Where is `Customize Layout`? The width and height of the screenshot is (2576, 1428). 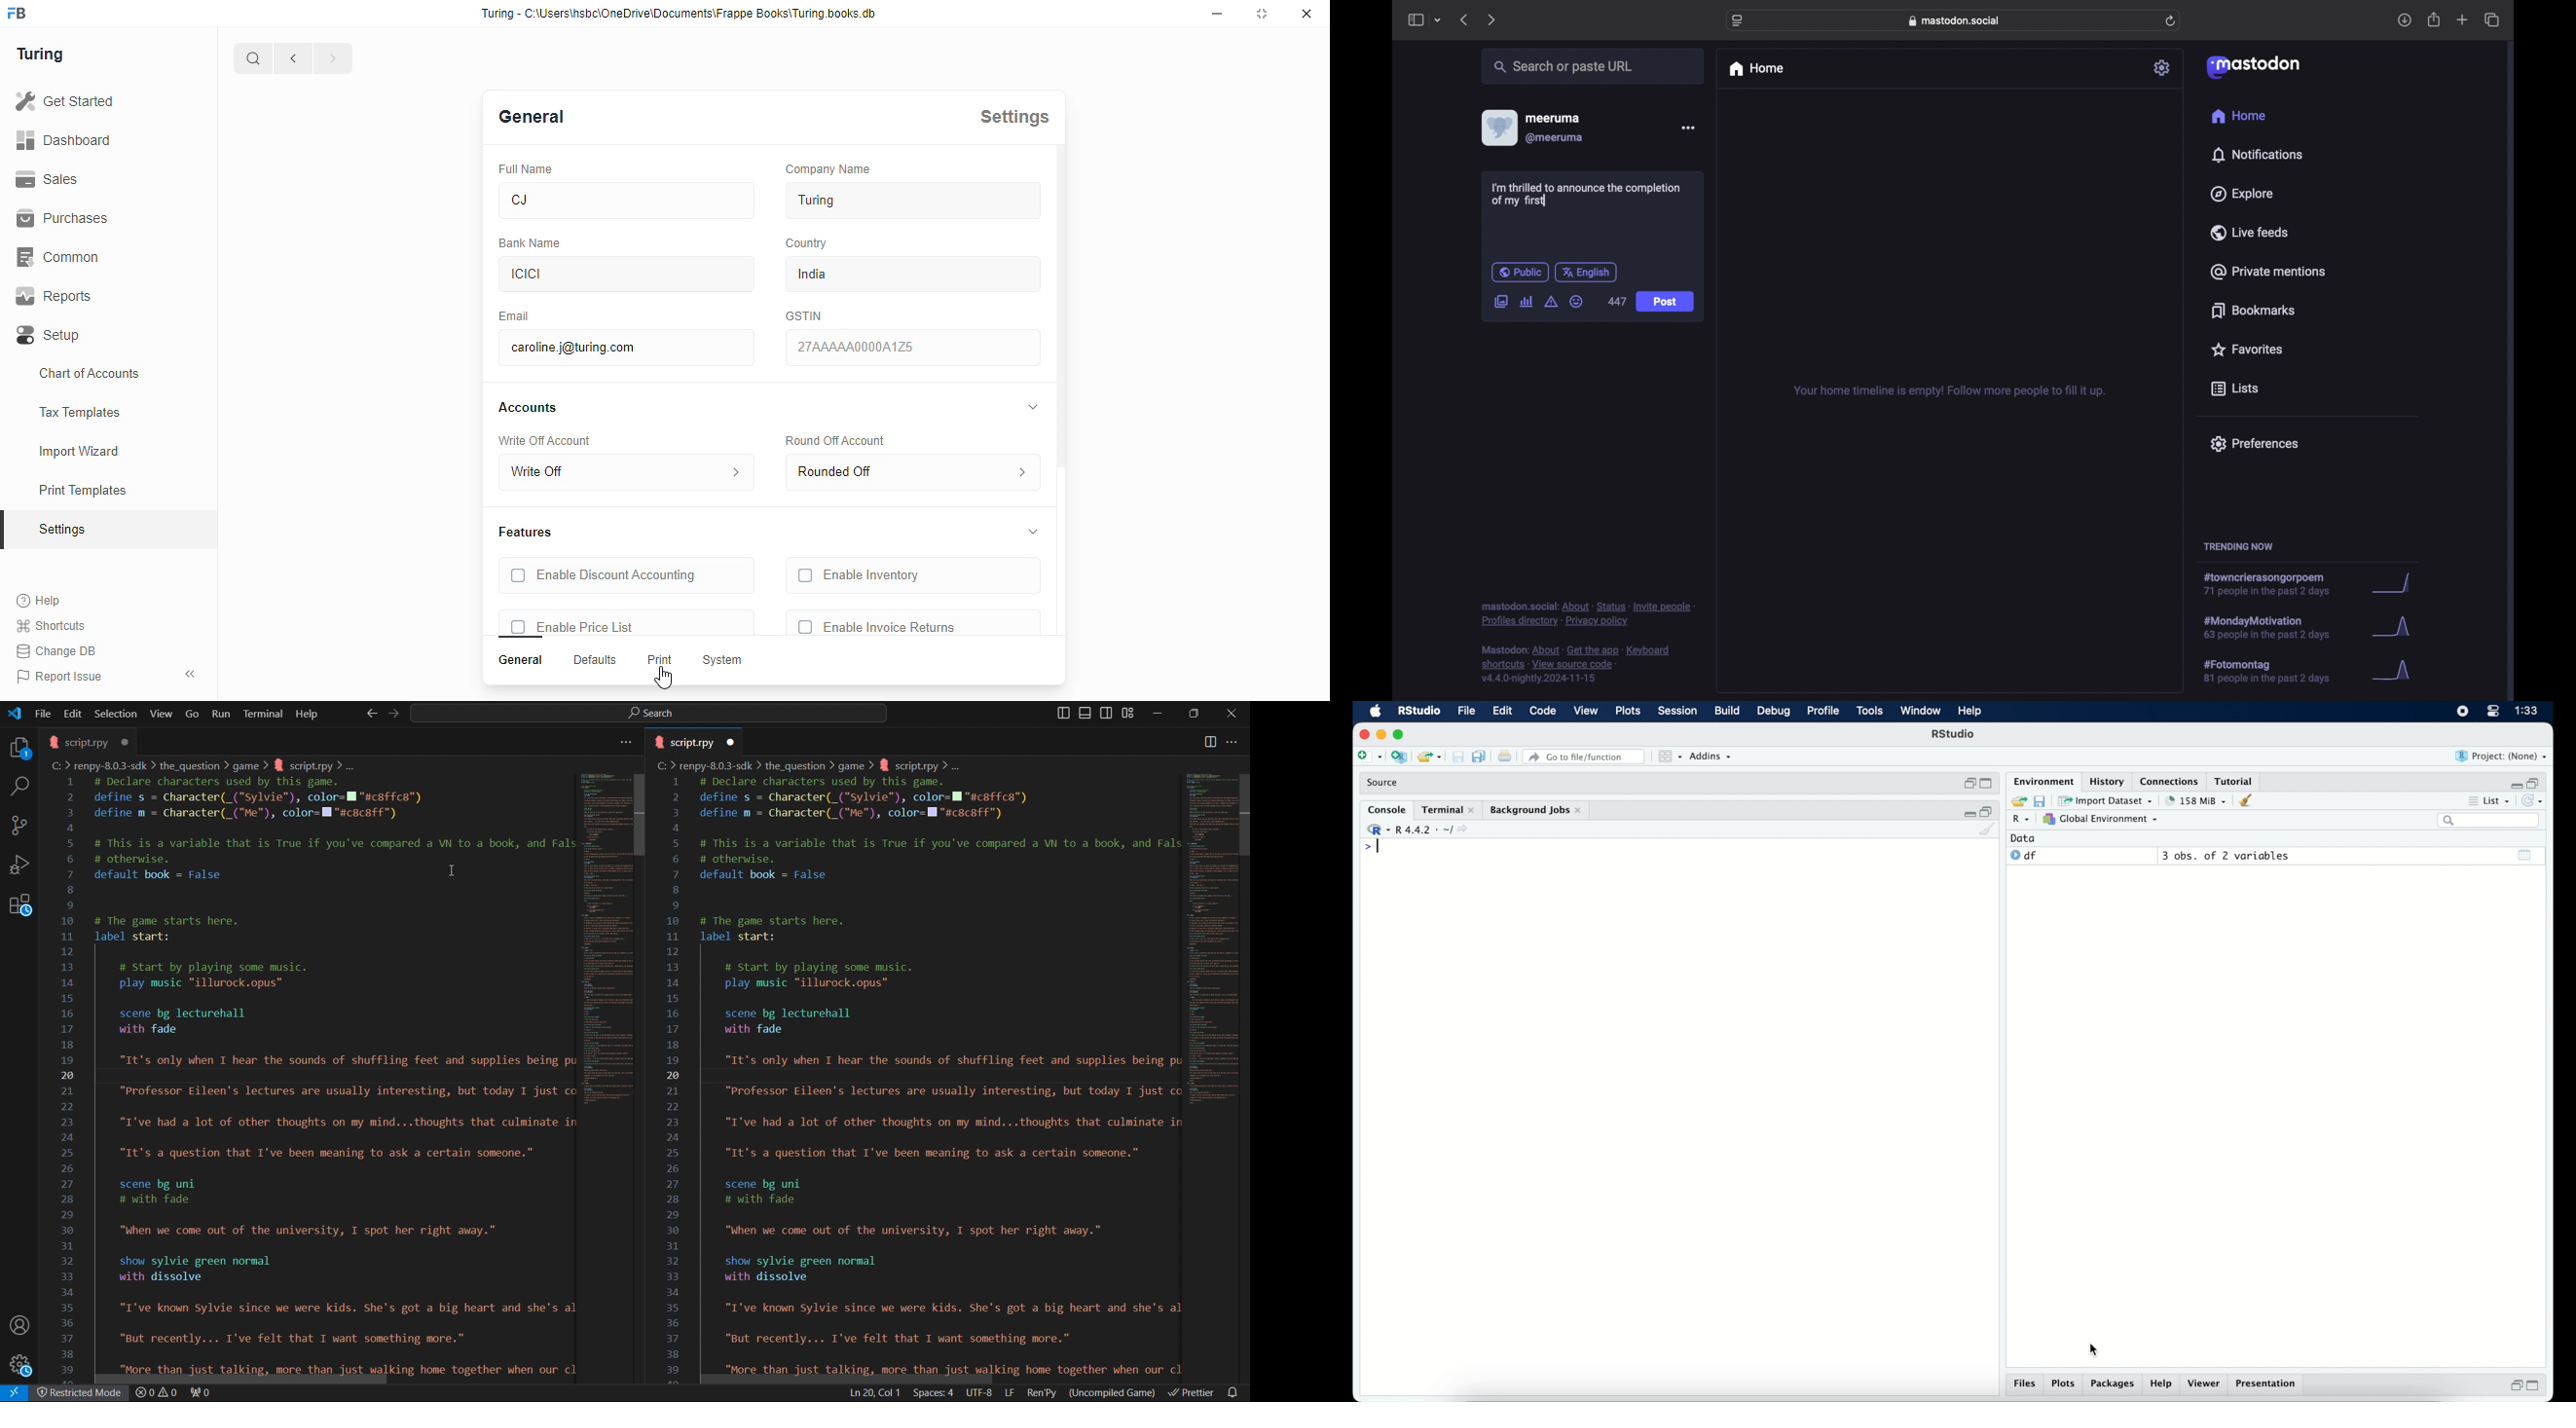 Customize Layout is located at coordinates (1133, 715).